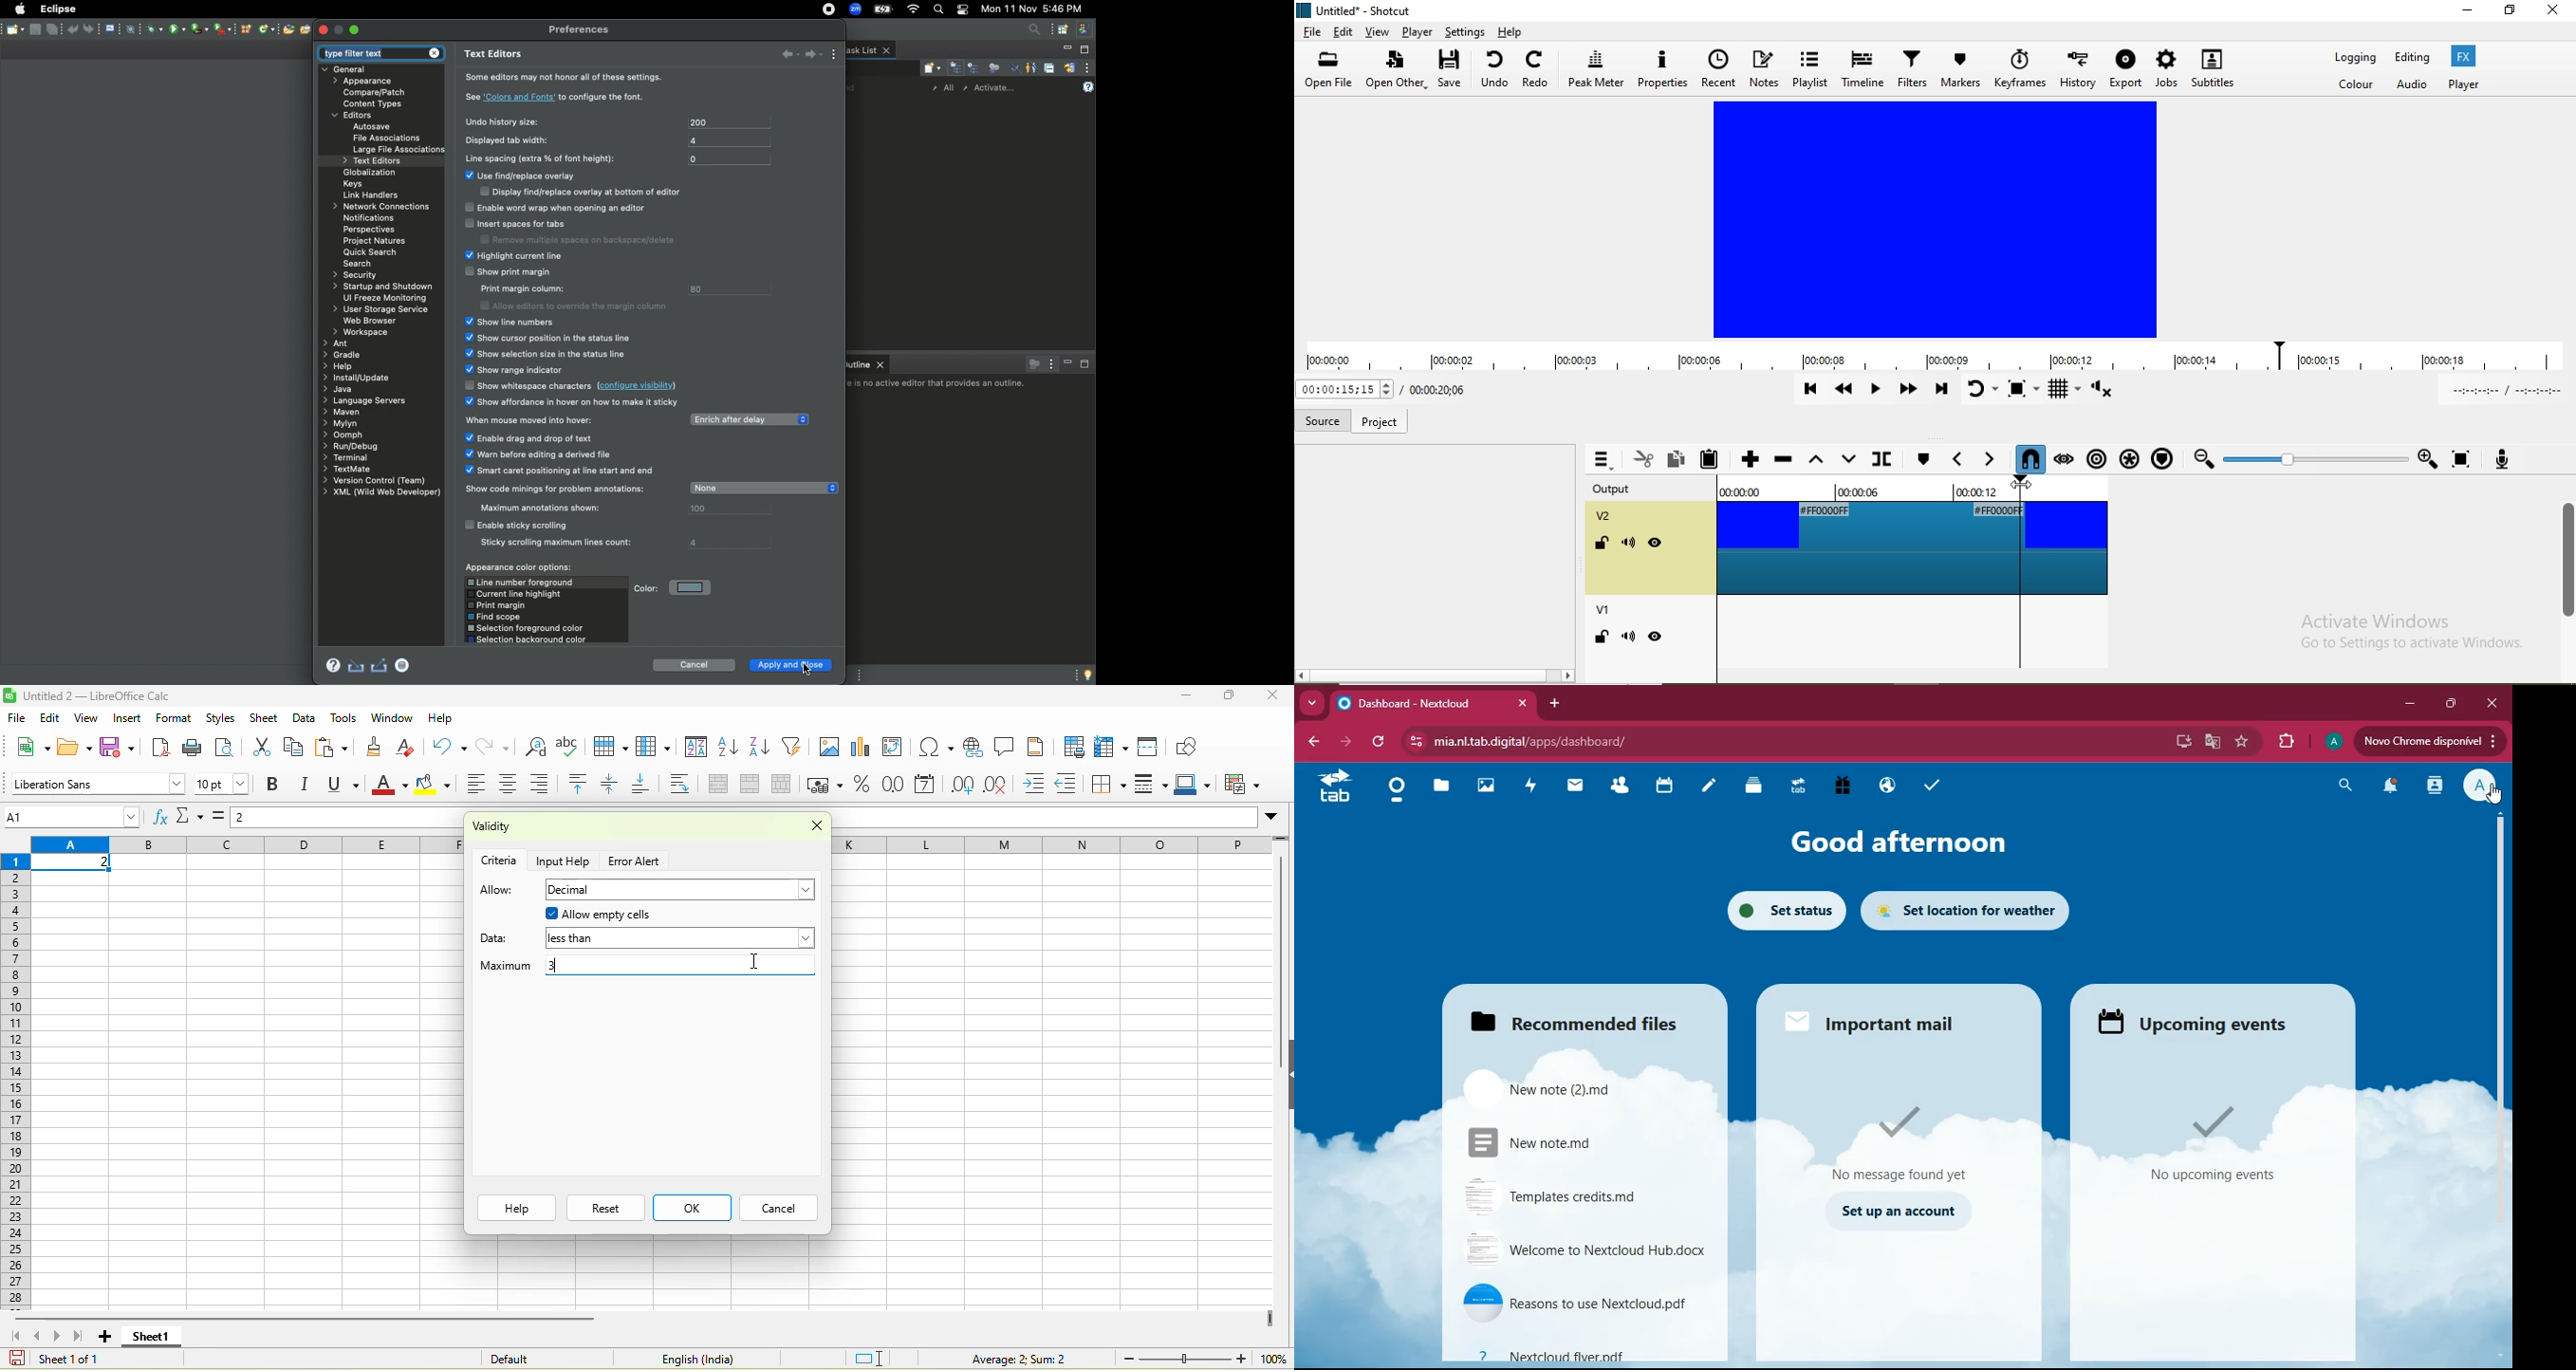  What do you see at coordinates (1678, 458) in the screenshot?
I see `Copy` at bounding box center [1678, 458].